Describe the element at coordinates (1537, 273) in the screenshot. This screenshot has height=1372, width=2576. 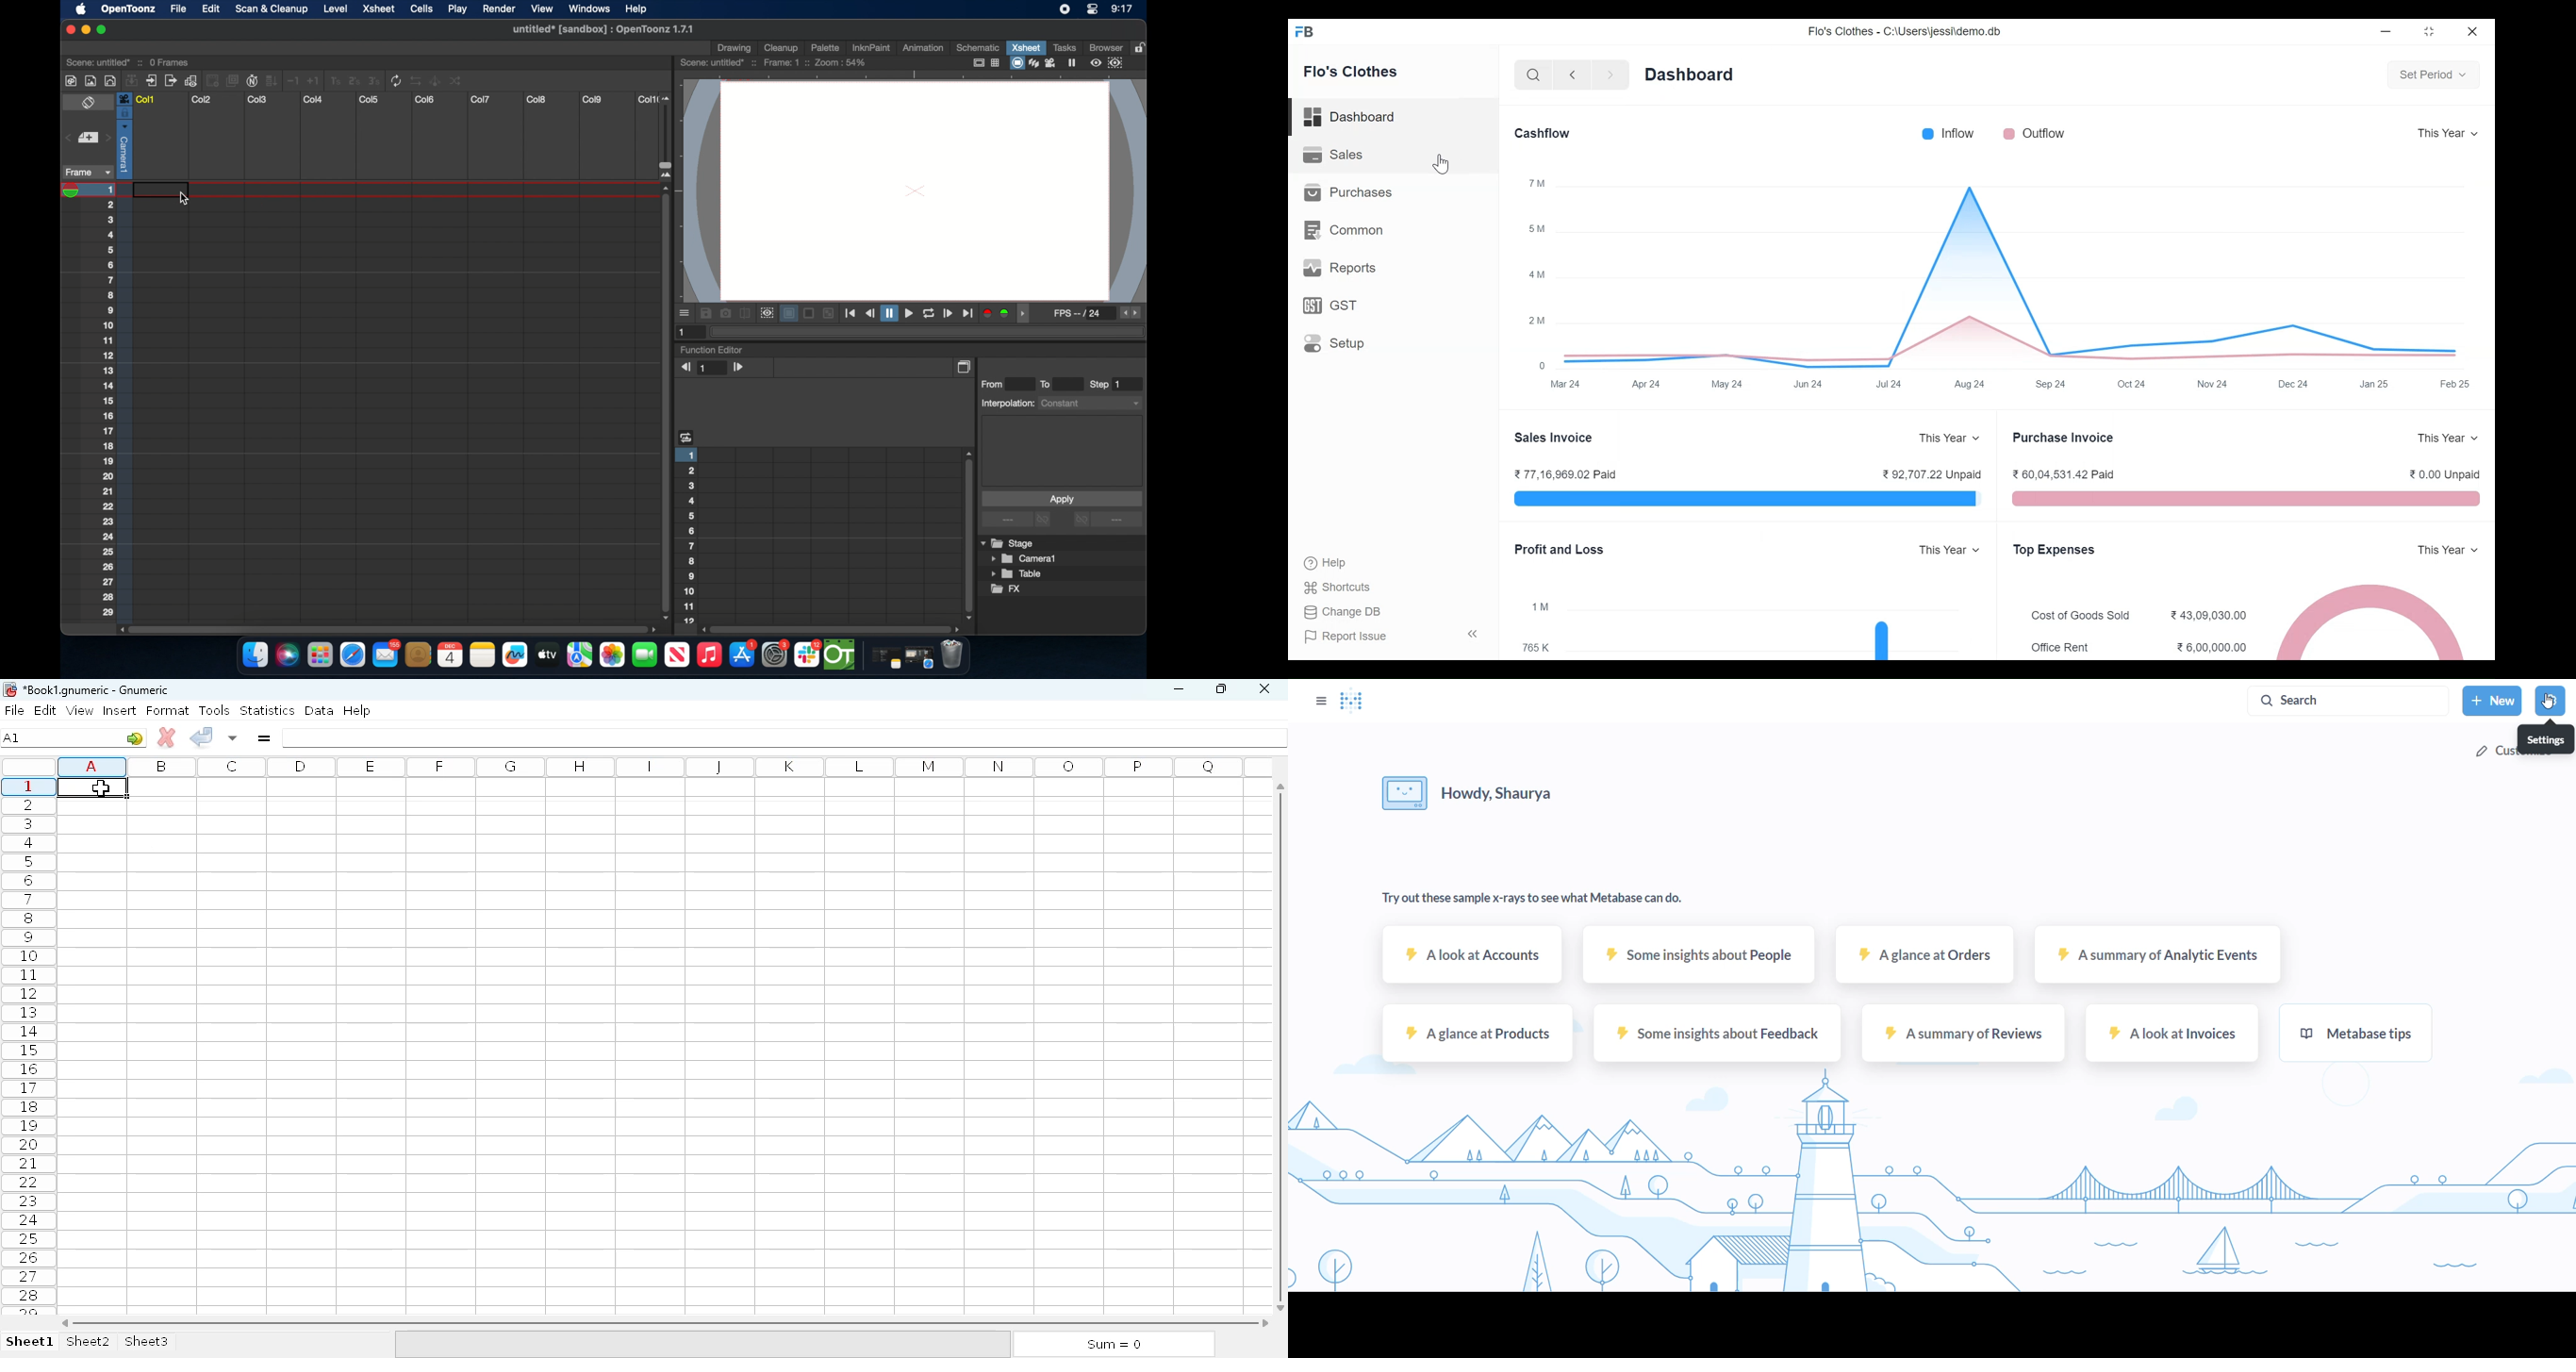
I see `4am` at that location.